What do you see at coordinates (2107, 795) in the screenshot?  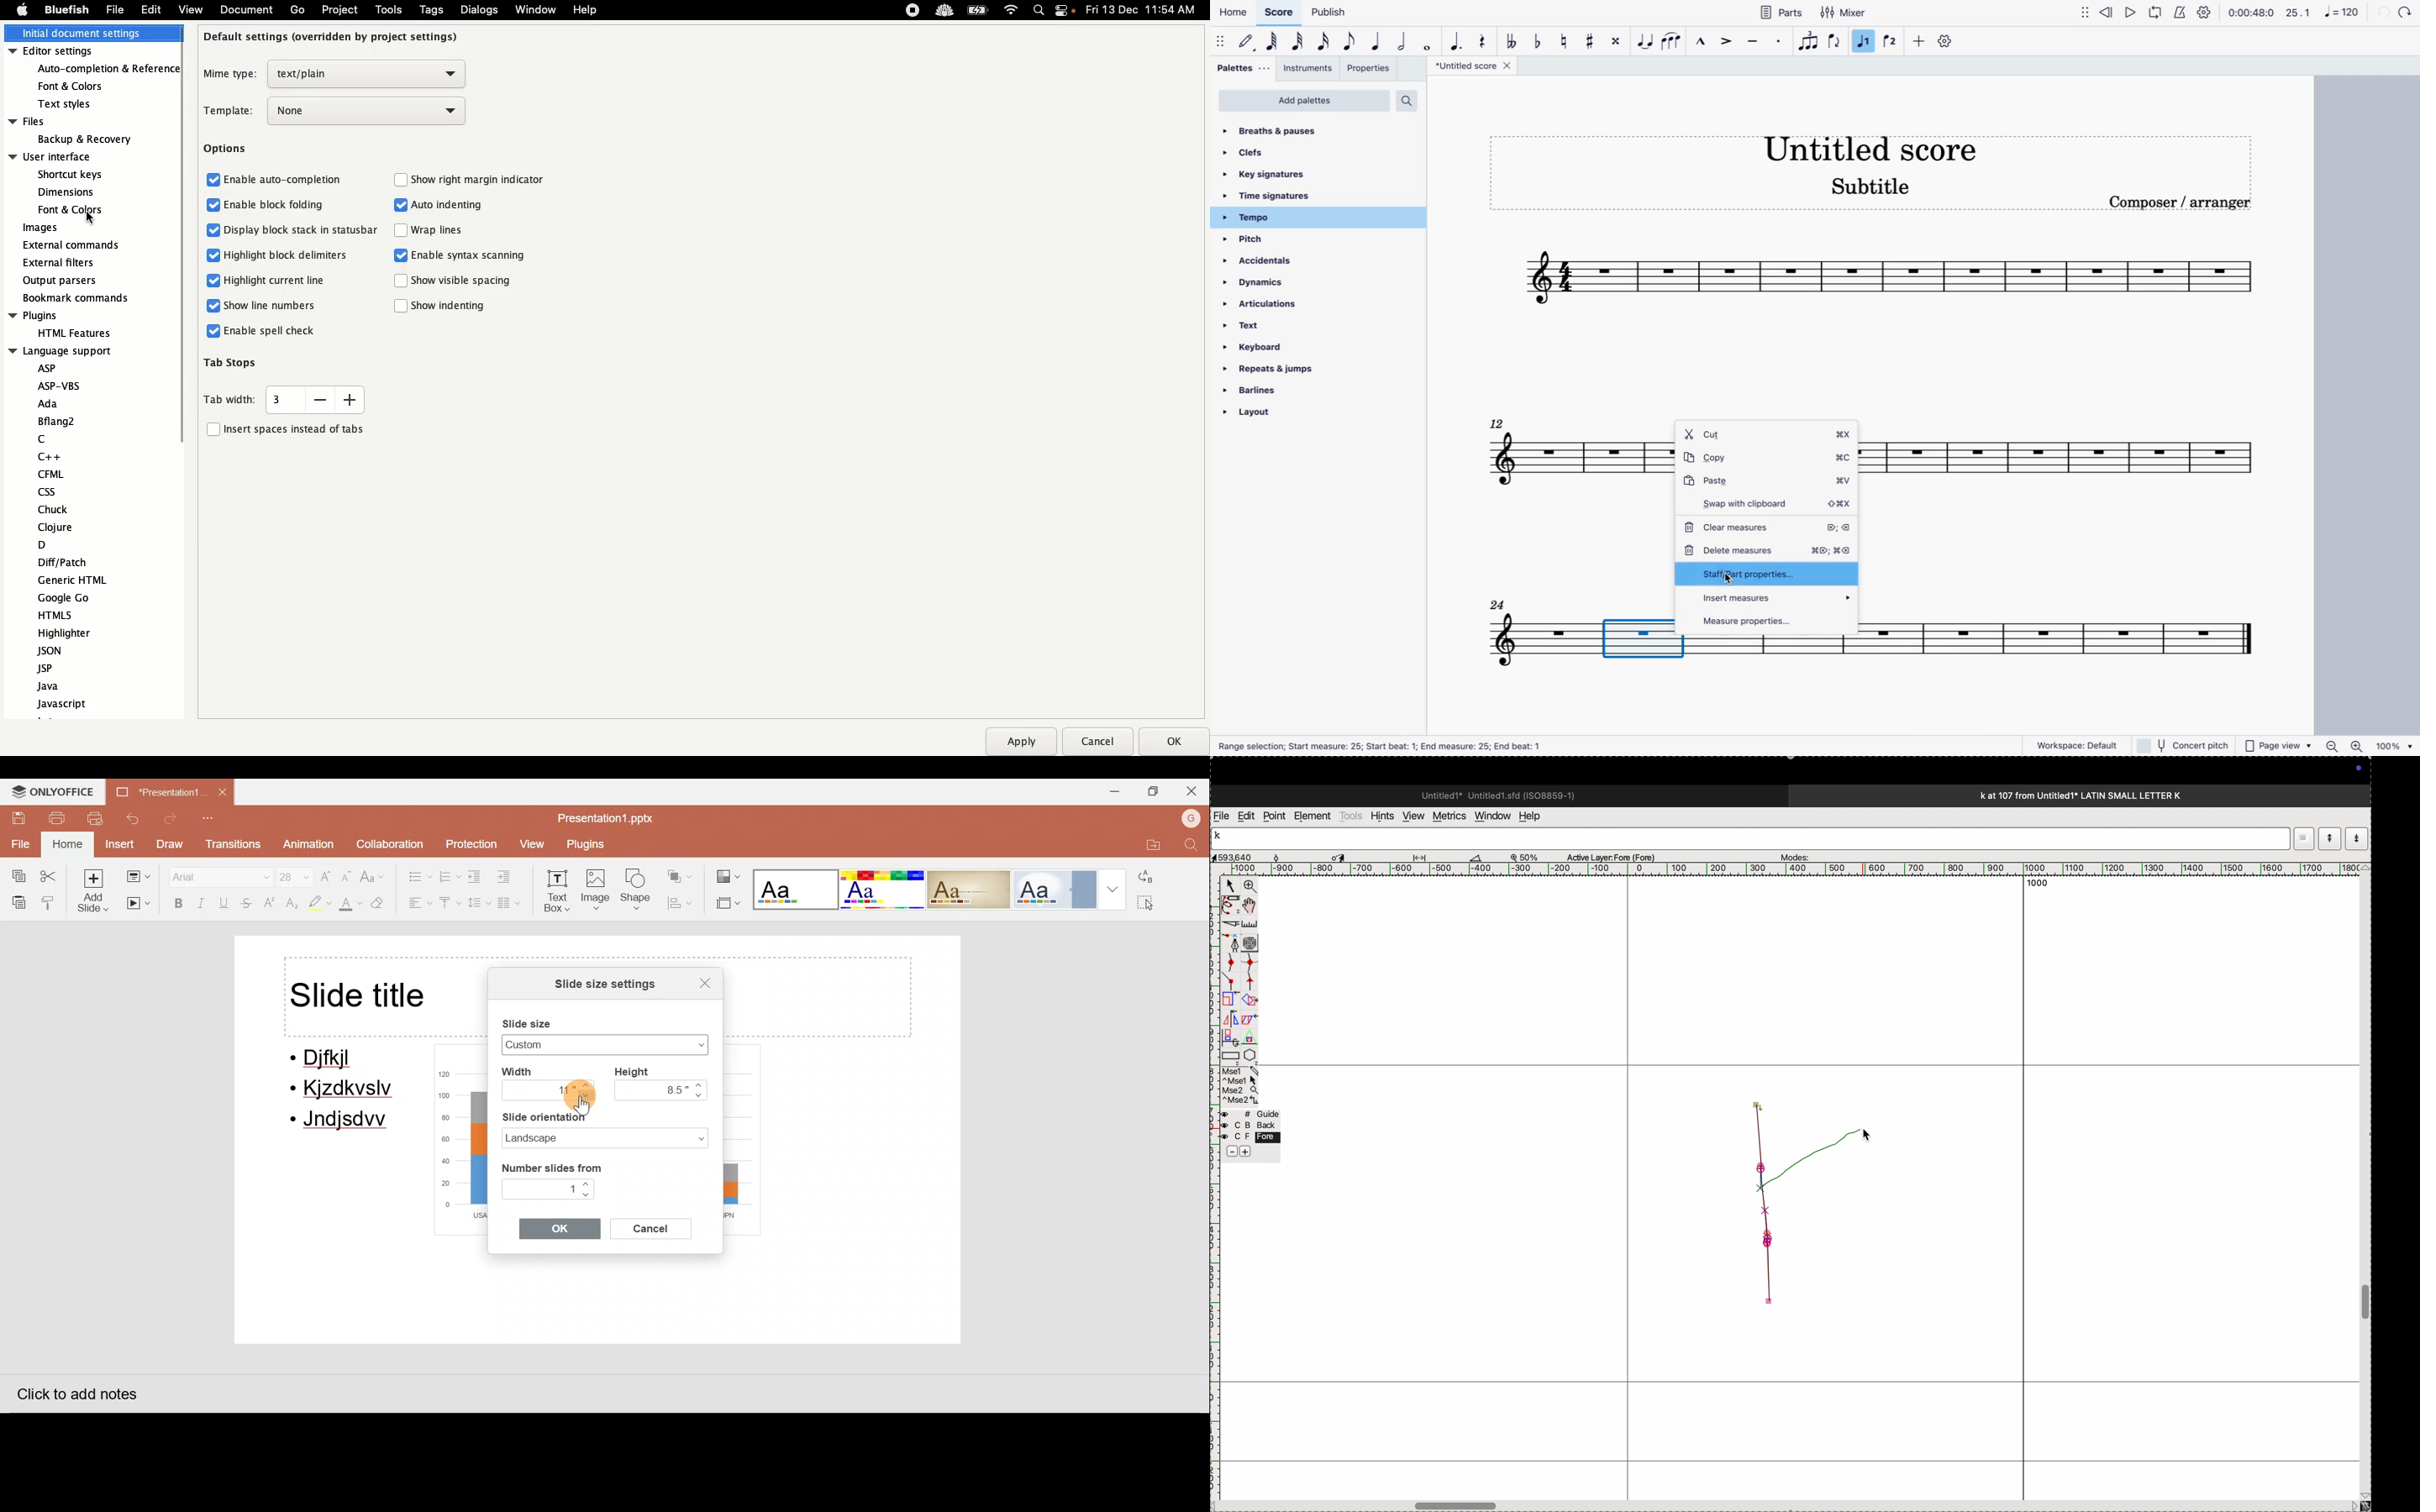 I see `title` at bounding box center [2107, 795].